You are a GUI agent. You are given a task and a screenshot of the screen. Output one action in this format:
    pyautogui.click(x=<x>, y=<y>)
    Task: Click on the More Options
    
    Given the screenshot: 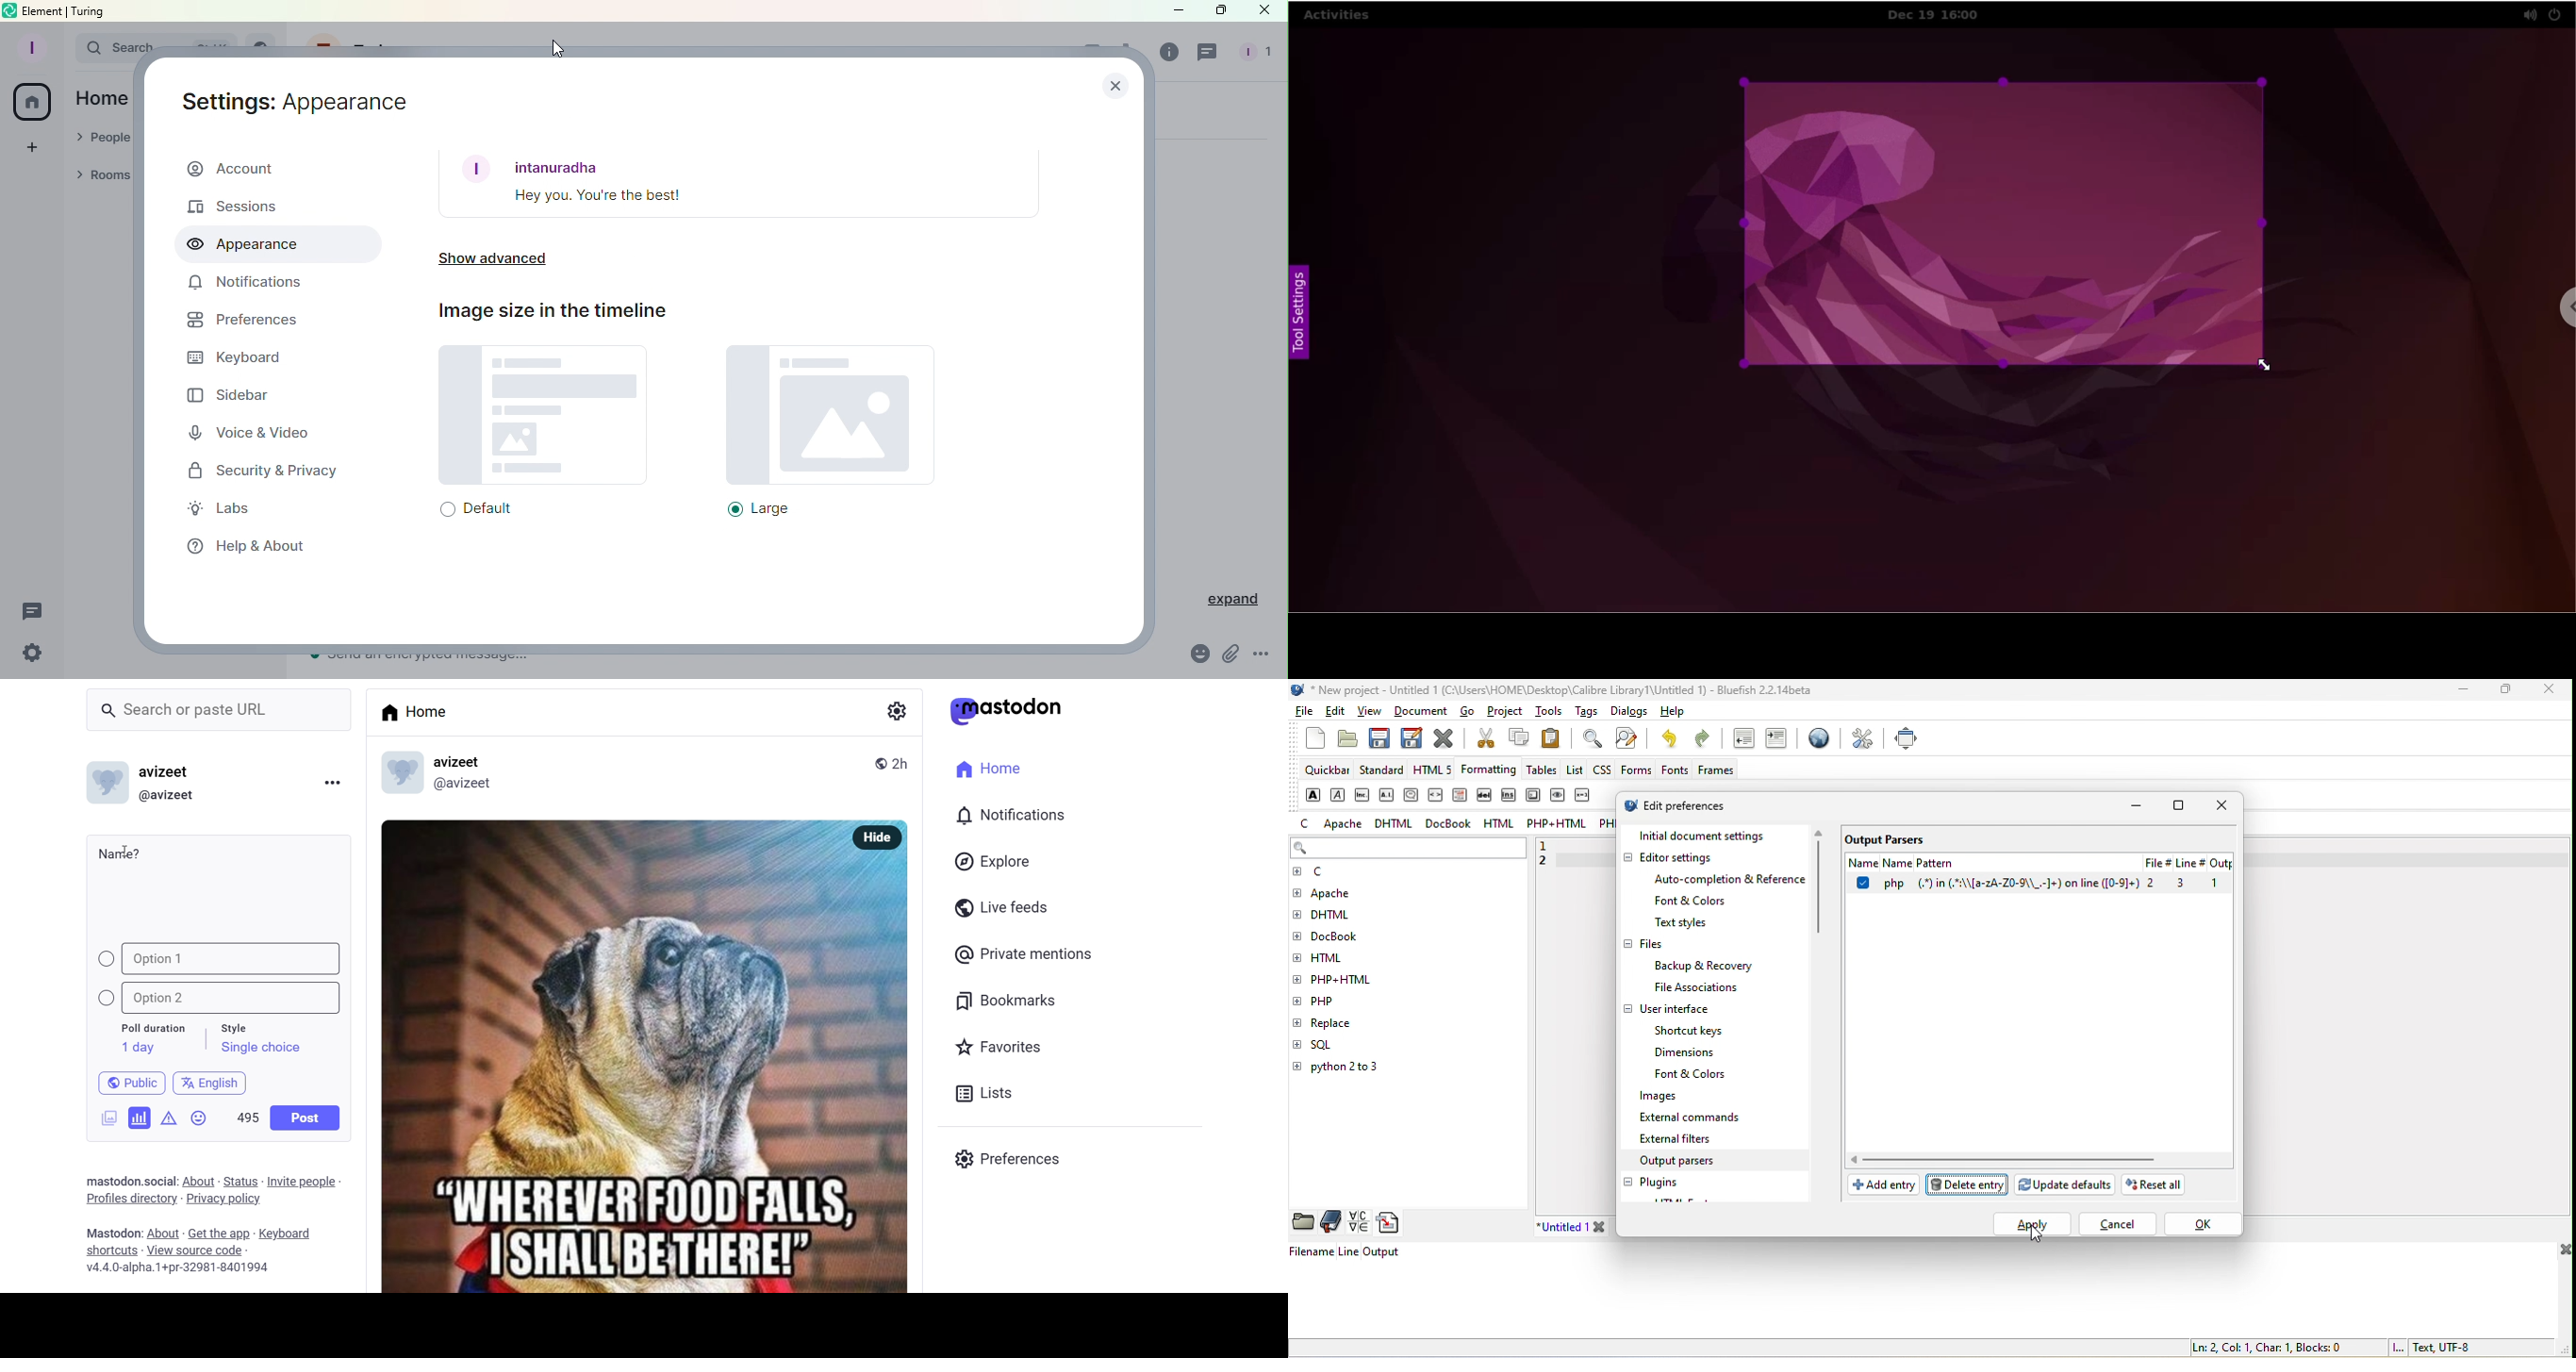 What is the action you would take?
    pyautogui.click(x=1263, y=657)
    